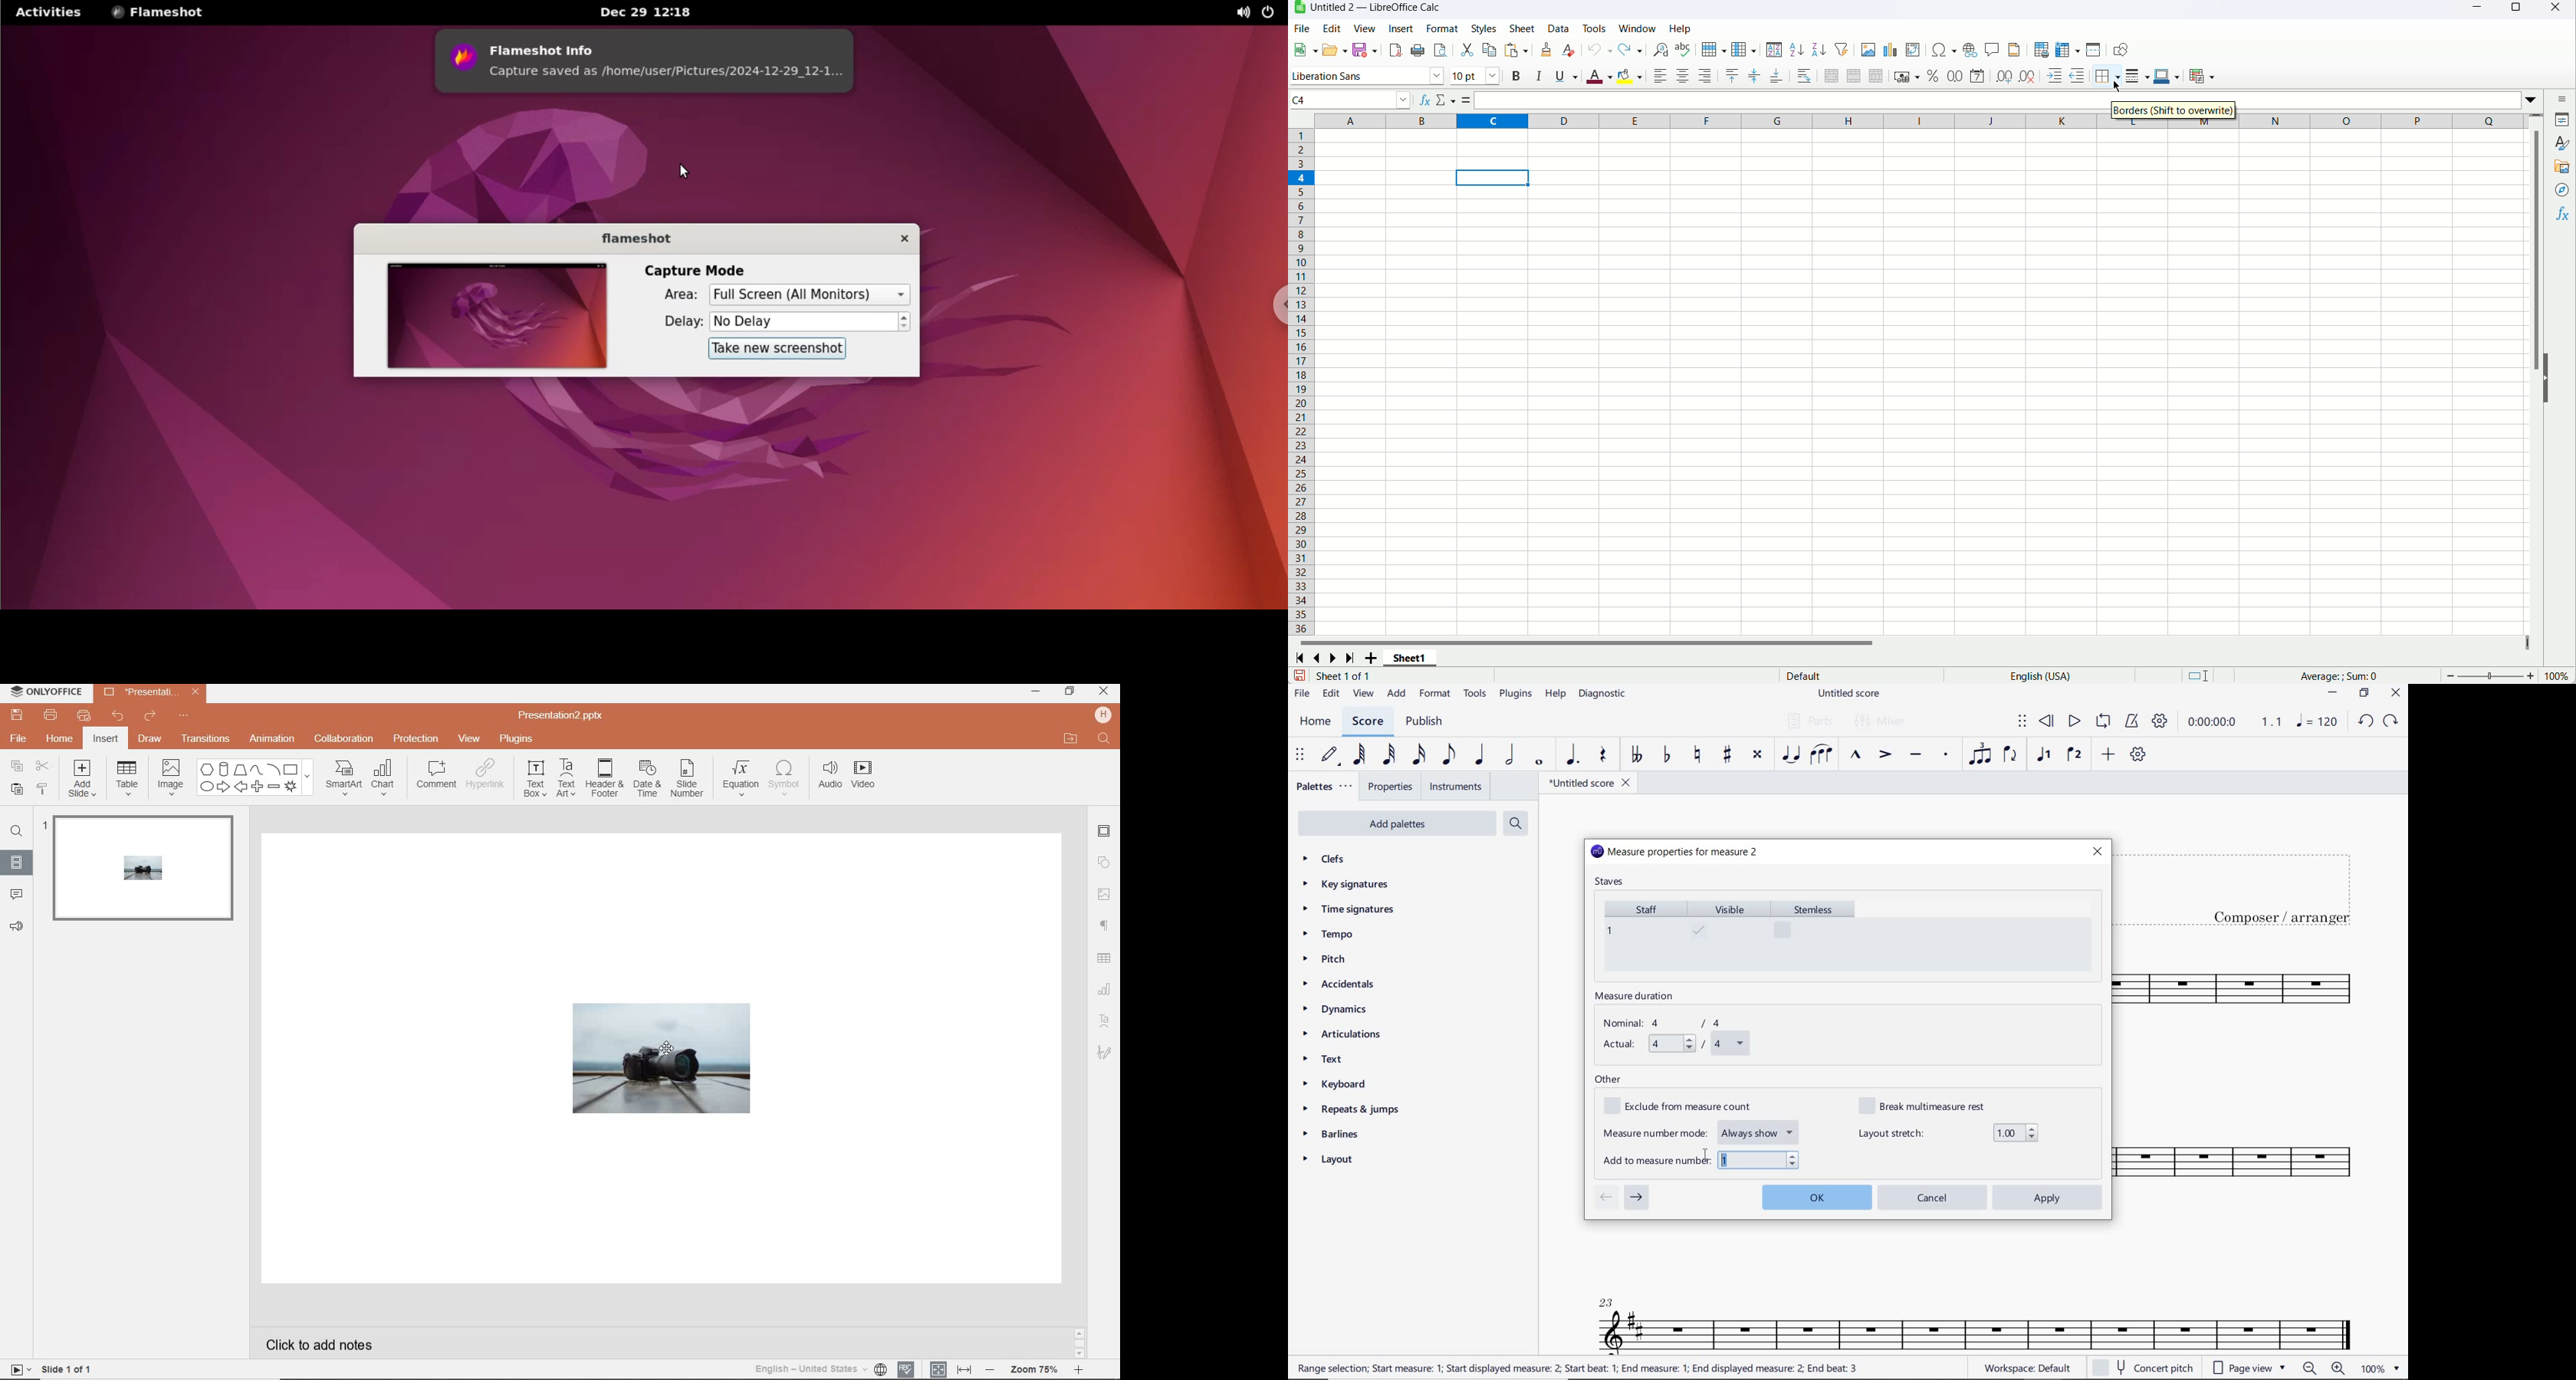 This screenshot has width=2576, height=1400. I want to click on REST, so click(1603, 757).